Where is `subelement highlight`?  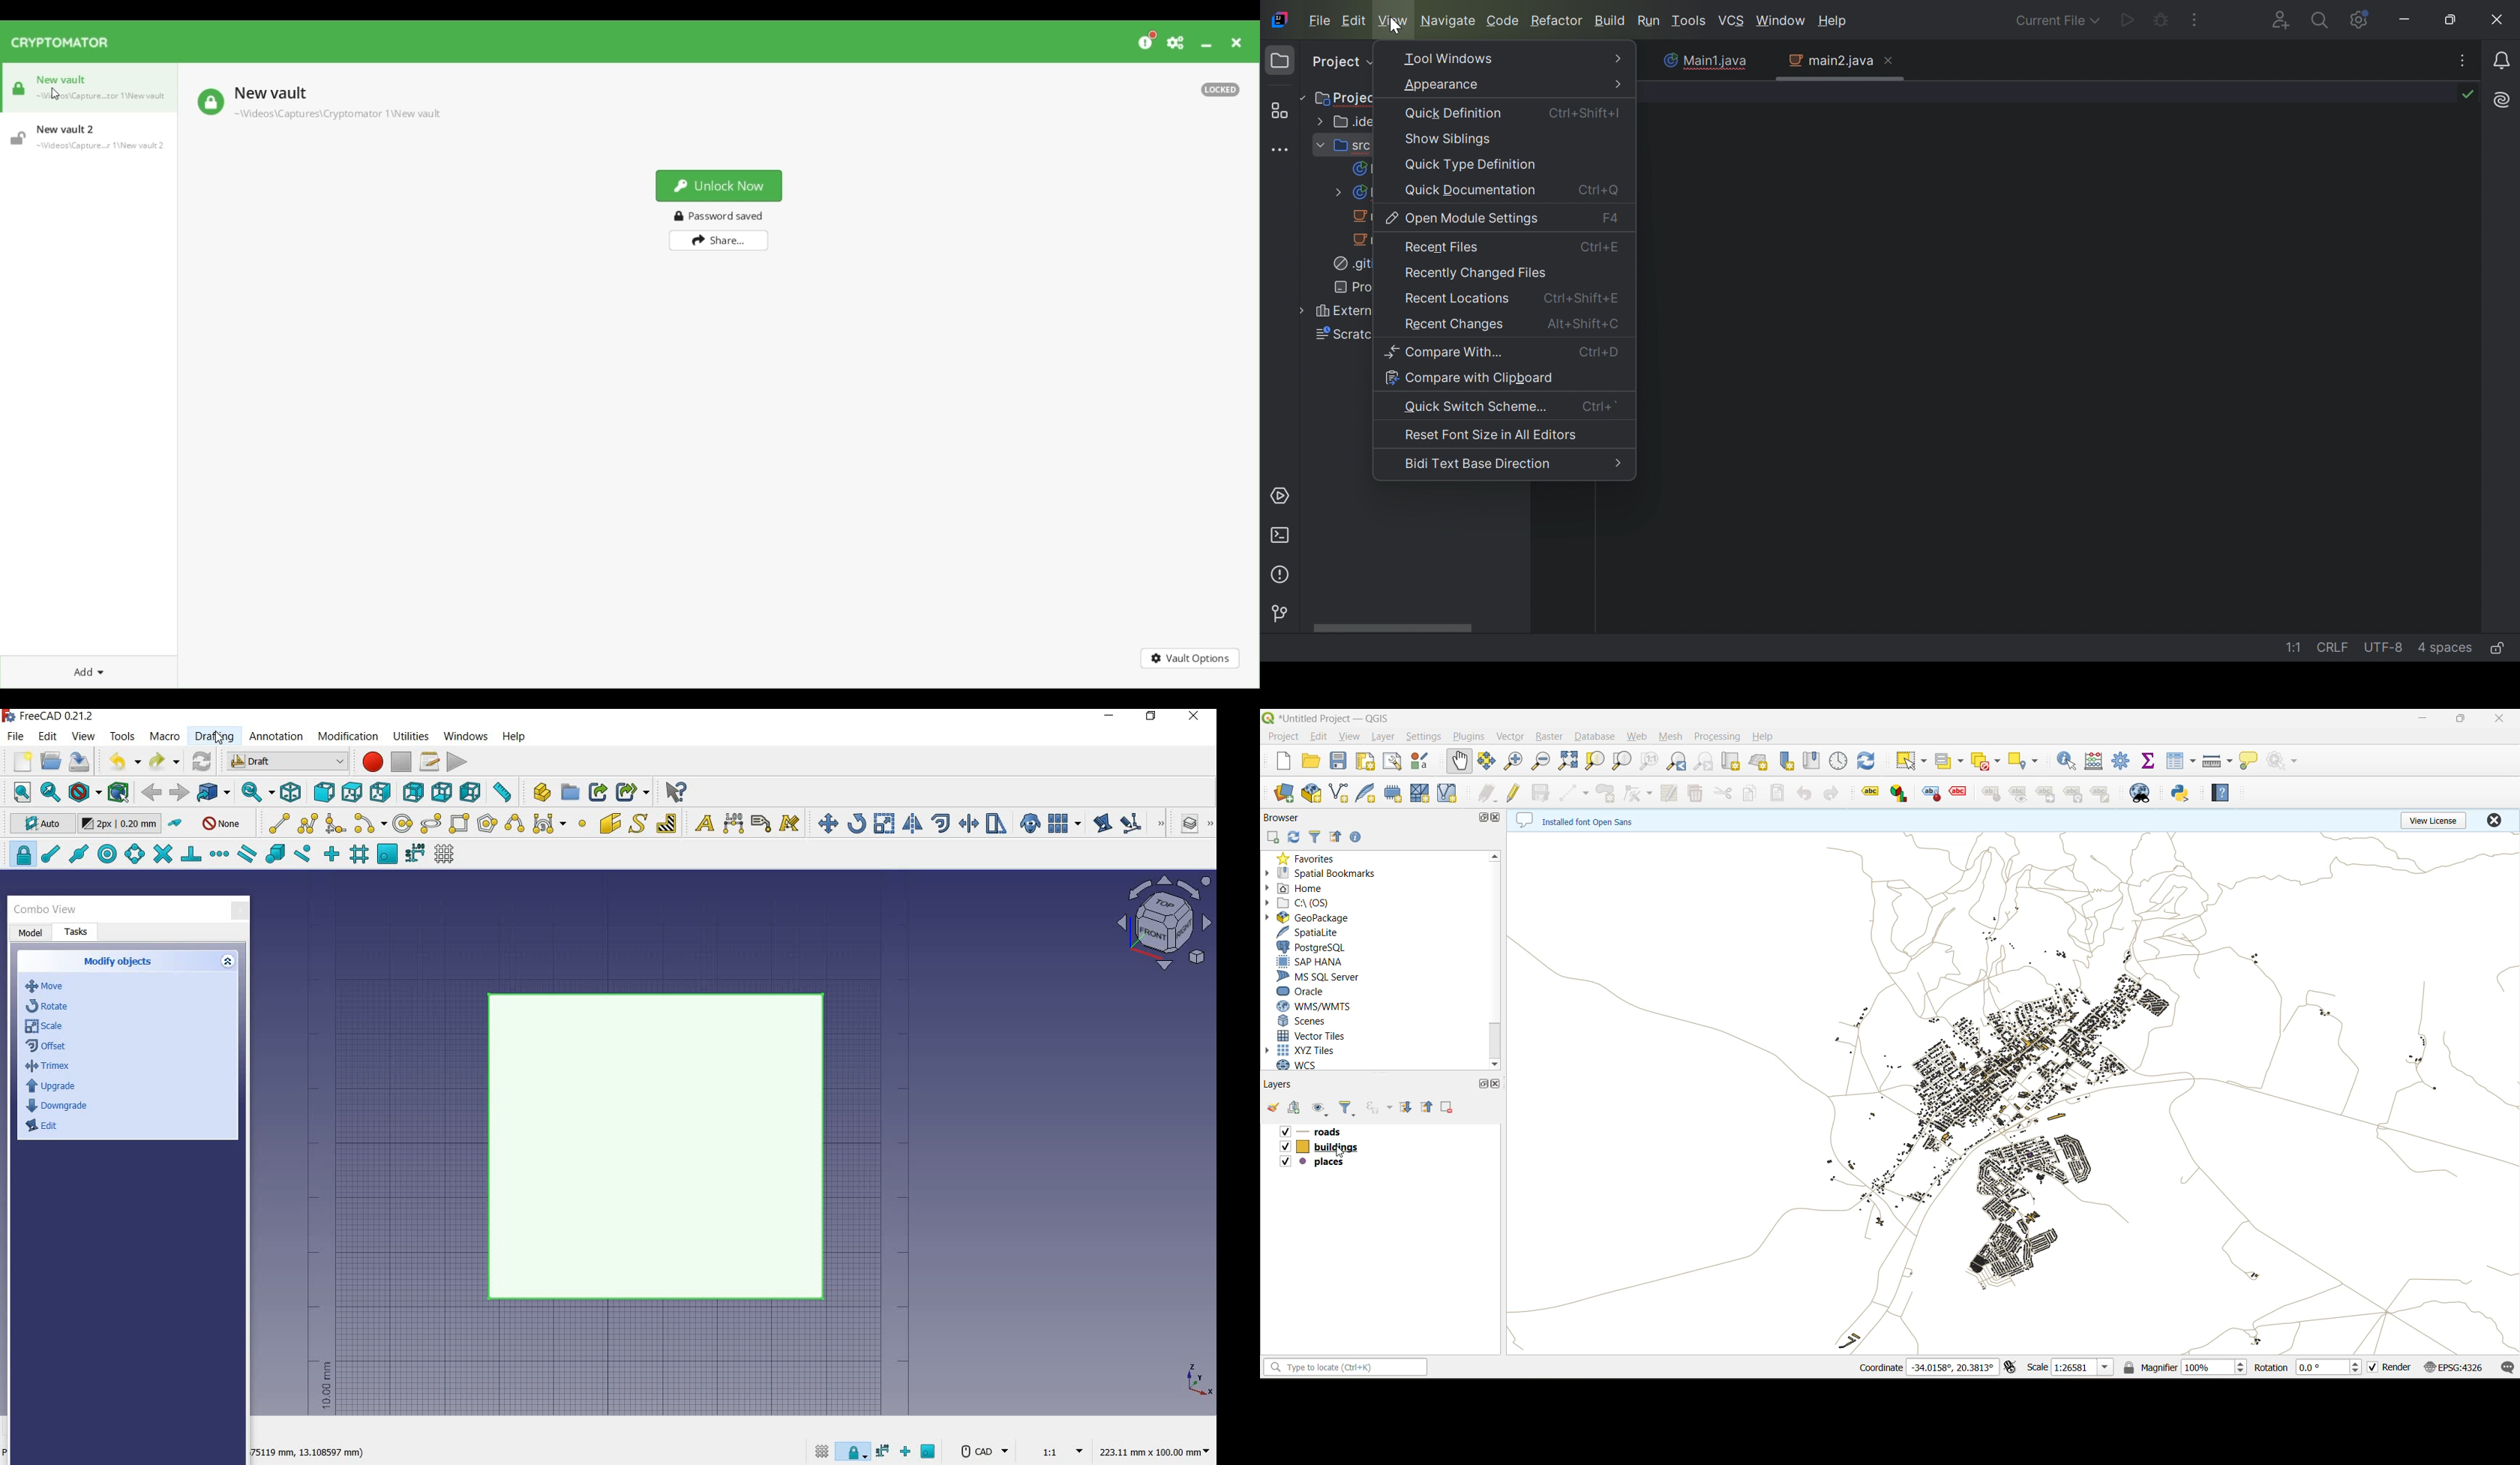 subelement highlight is located at coordinates (1141, 823).